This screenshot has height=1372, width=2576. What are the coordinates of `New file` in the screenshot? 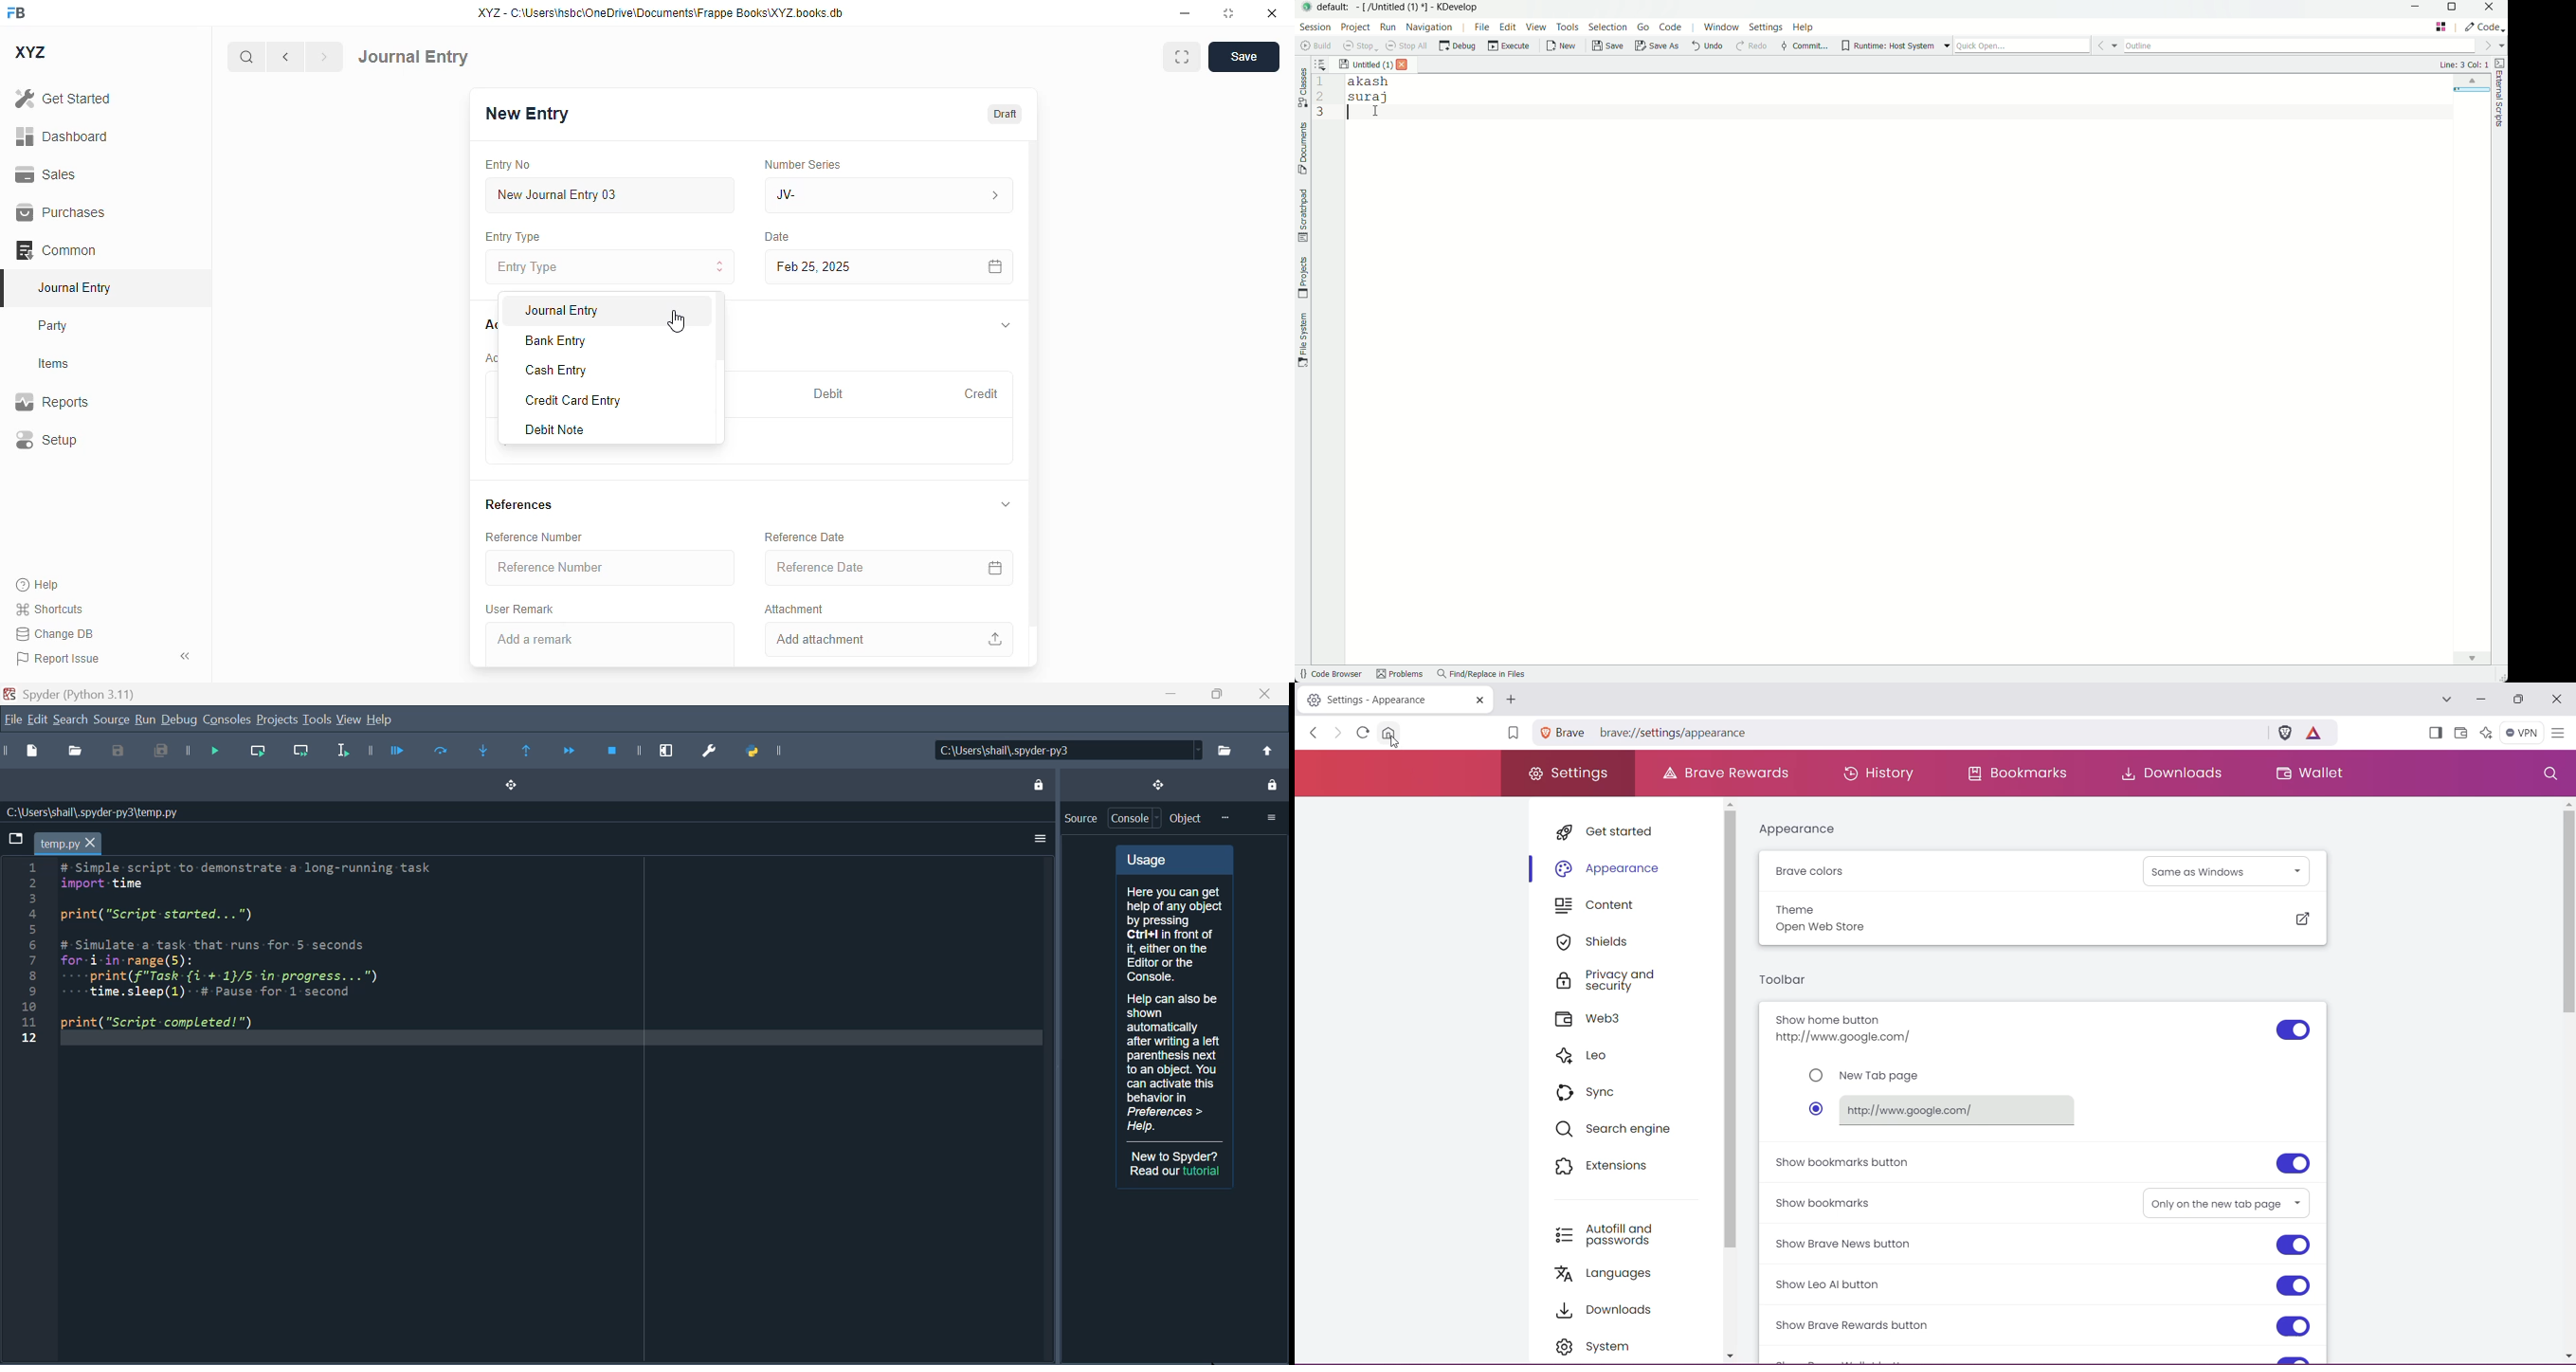 It's located at (35, 753).